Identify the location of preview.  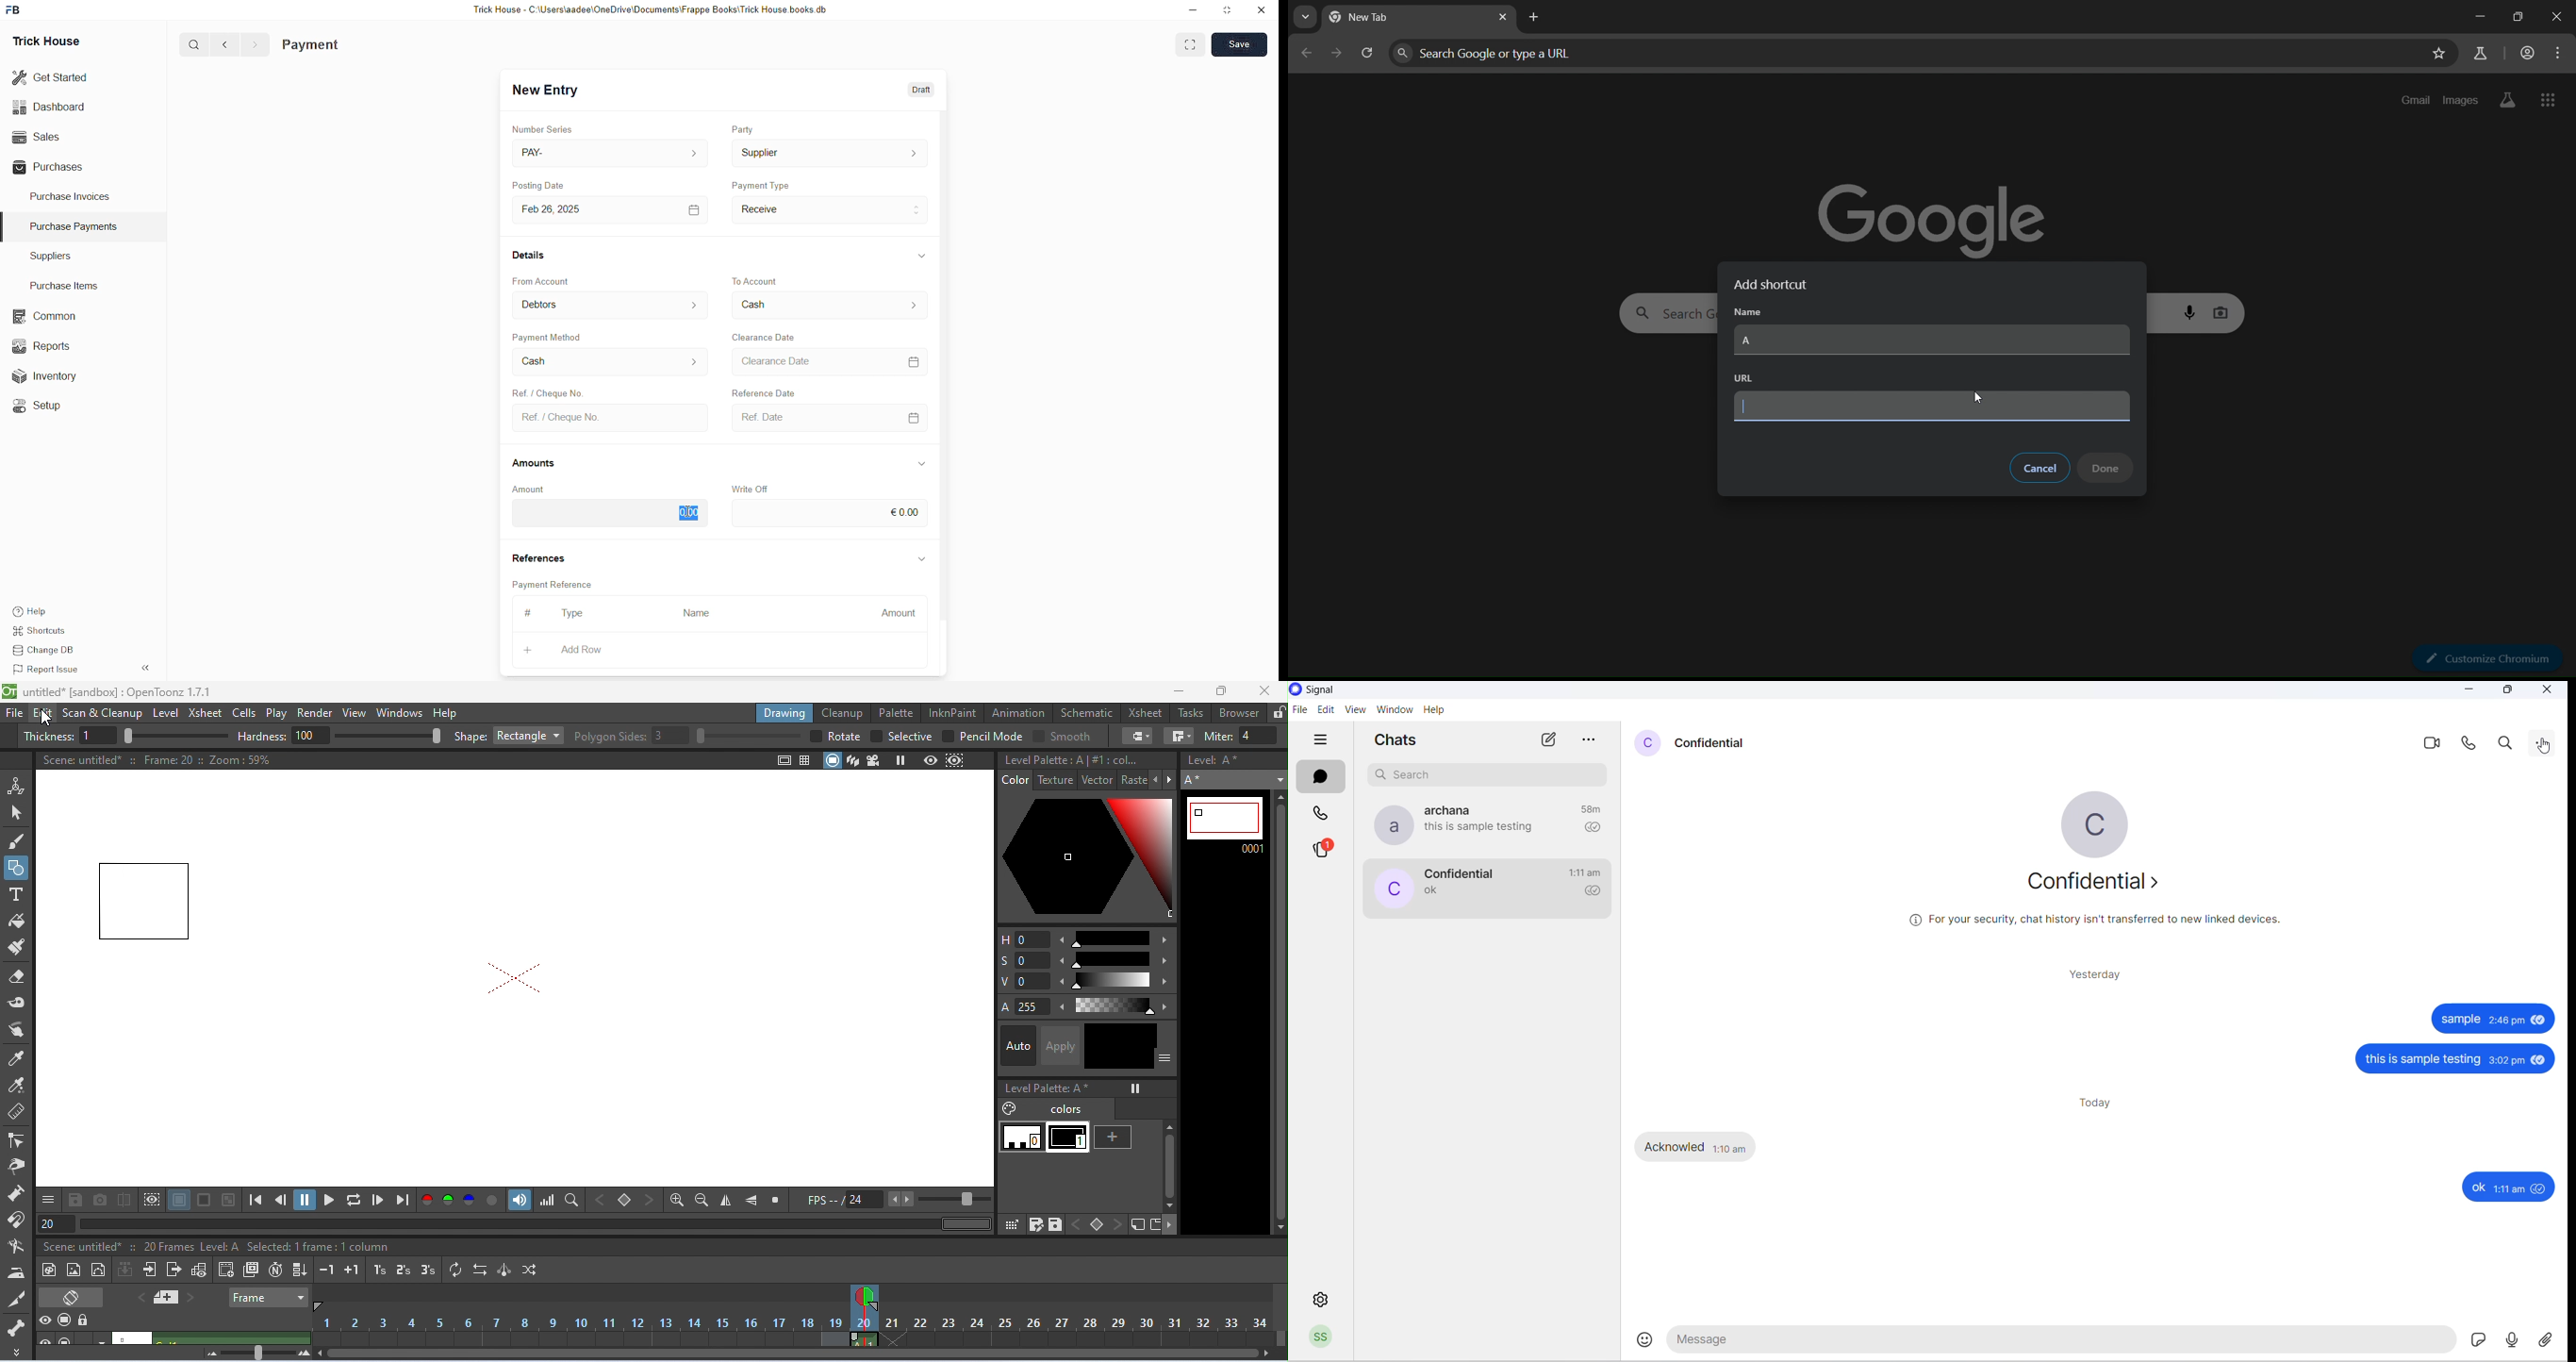
(930, 760).